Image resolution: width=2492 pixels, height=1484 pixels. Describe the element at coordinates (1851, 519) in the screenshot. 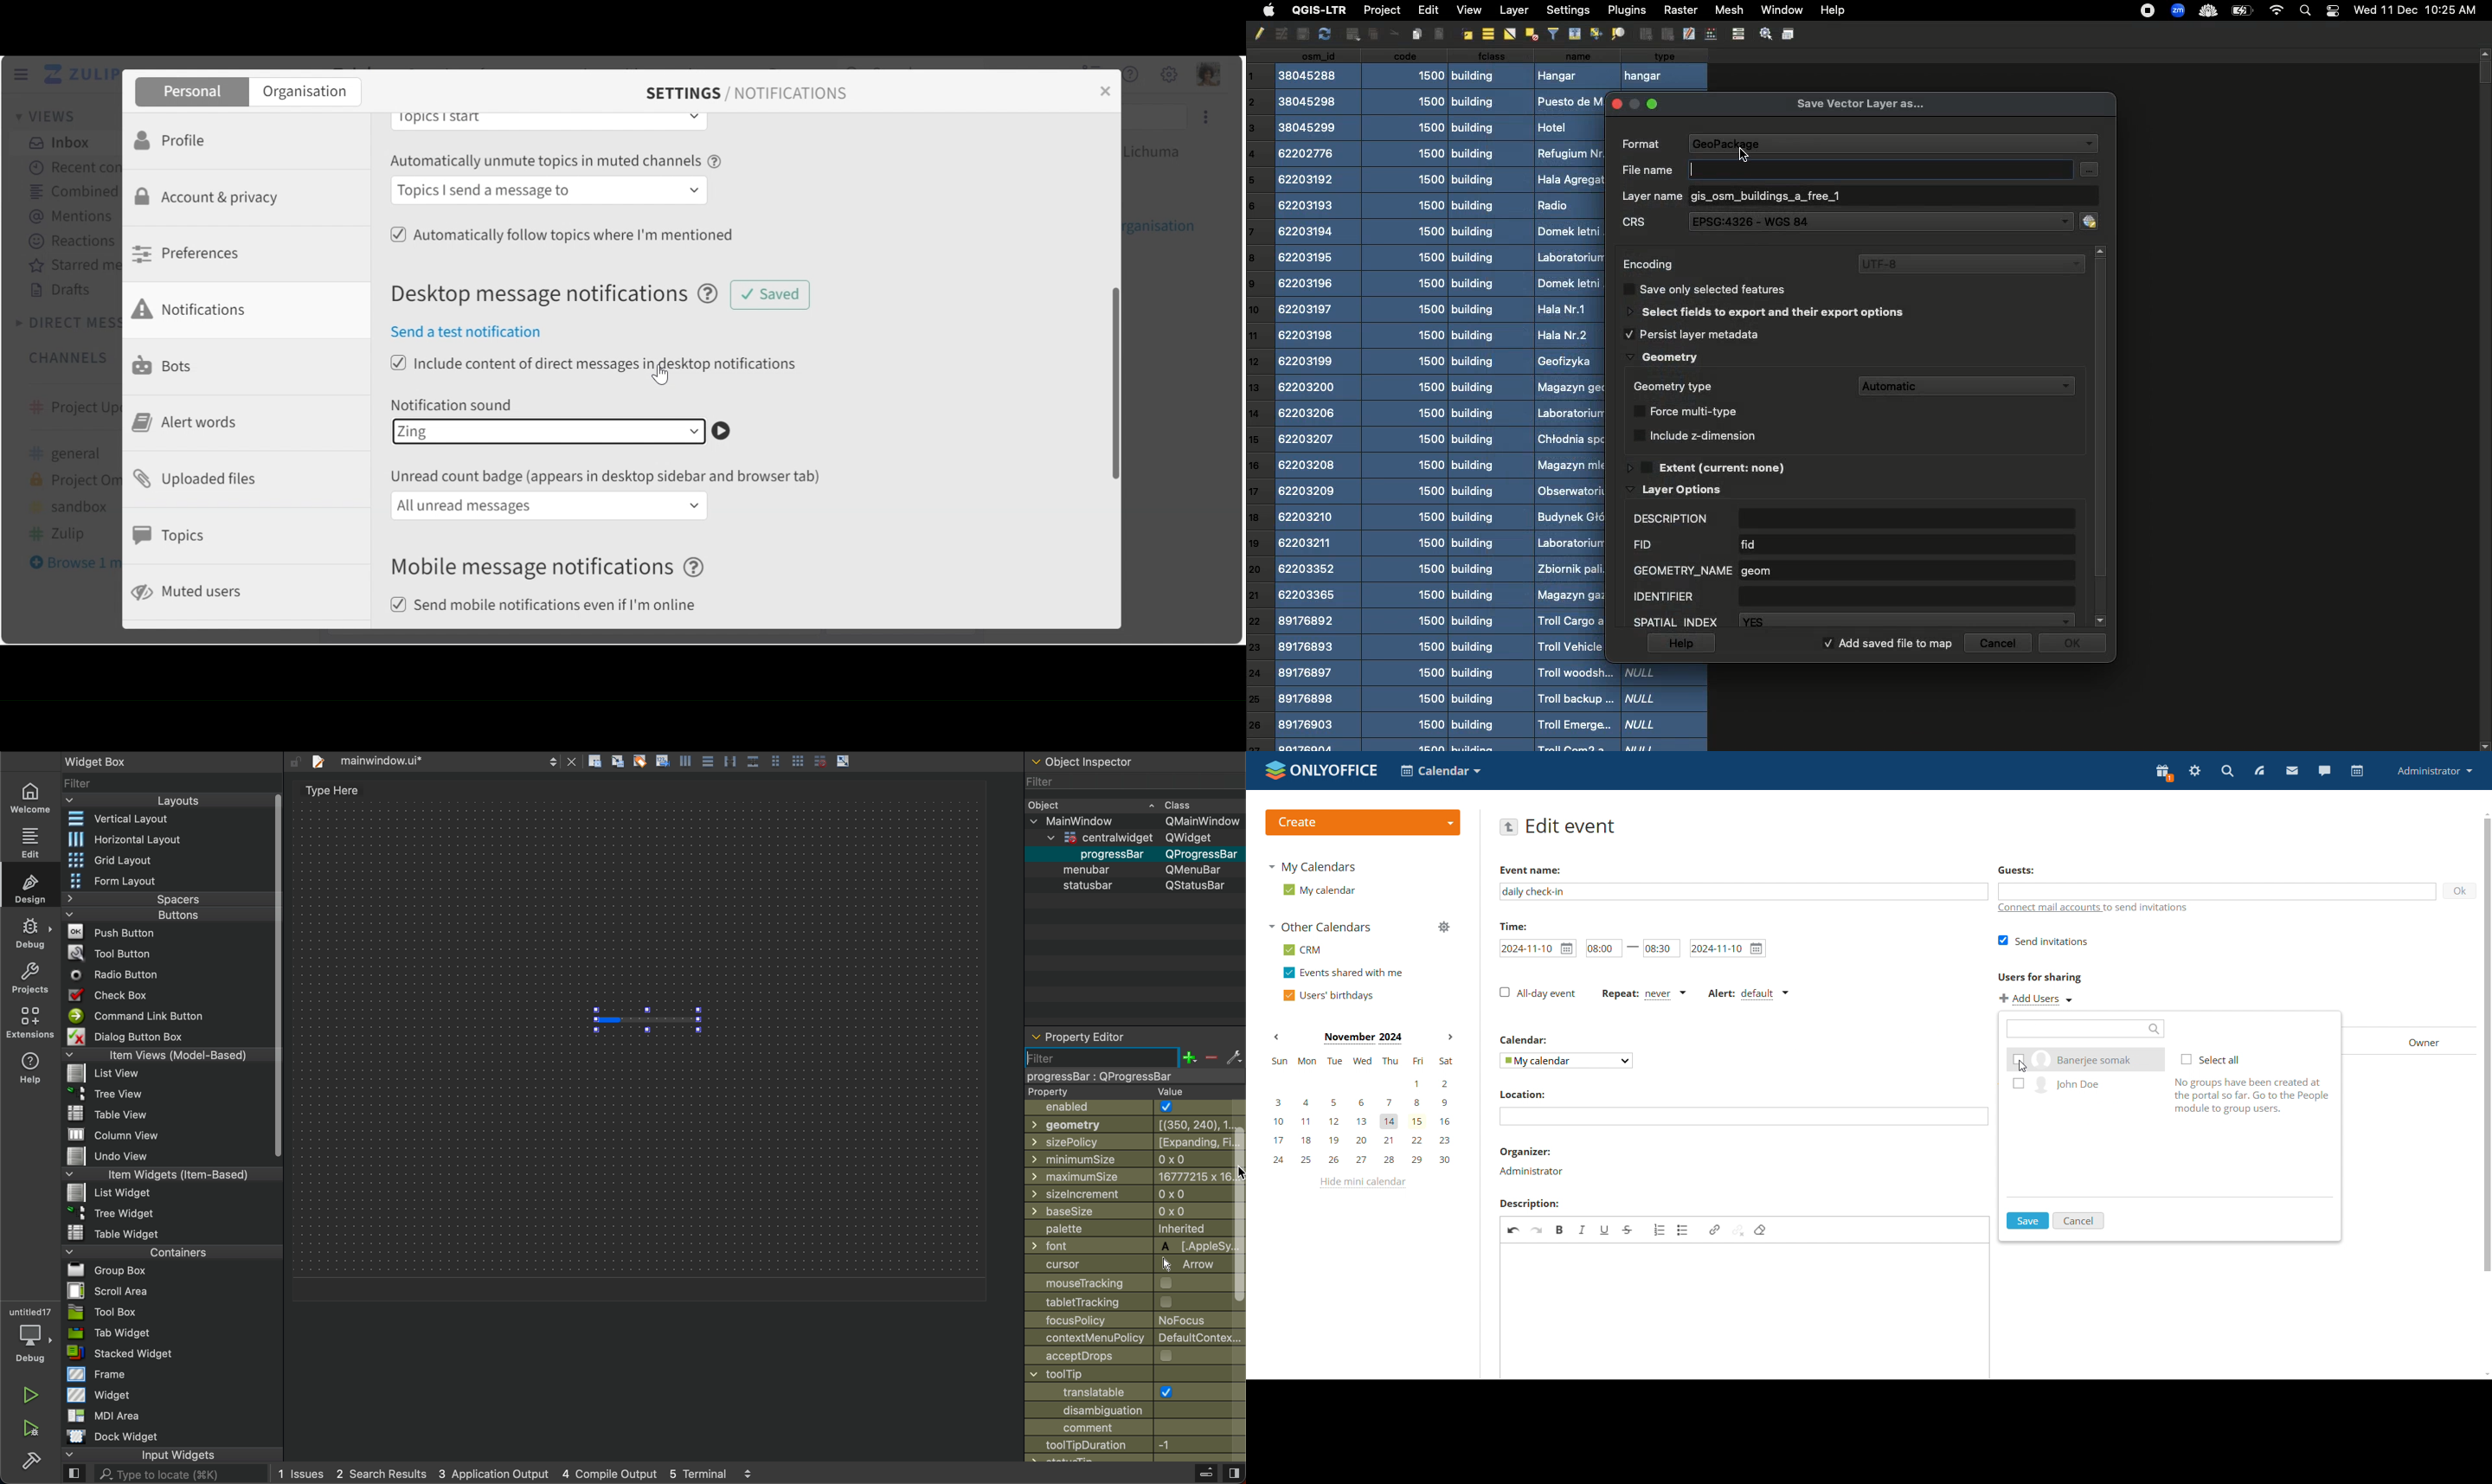

I see `Description` at that location.